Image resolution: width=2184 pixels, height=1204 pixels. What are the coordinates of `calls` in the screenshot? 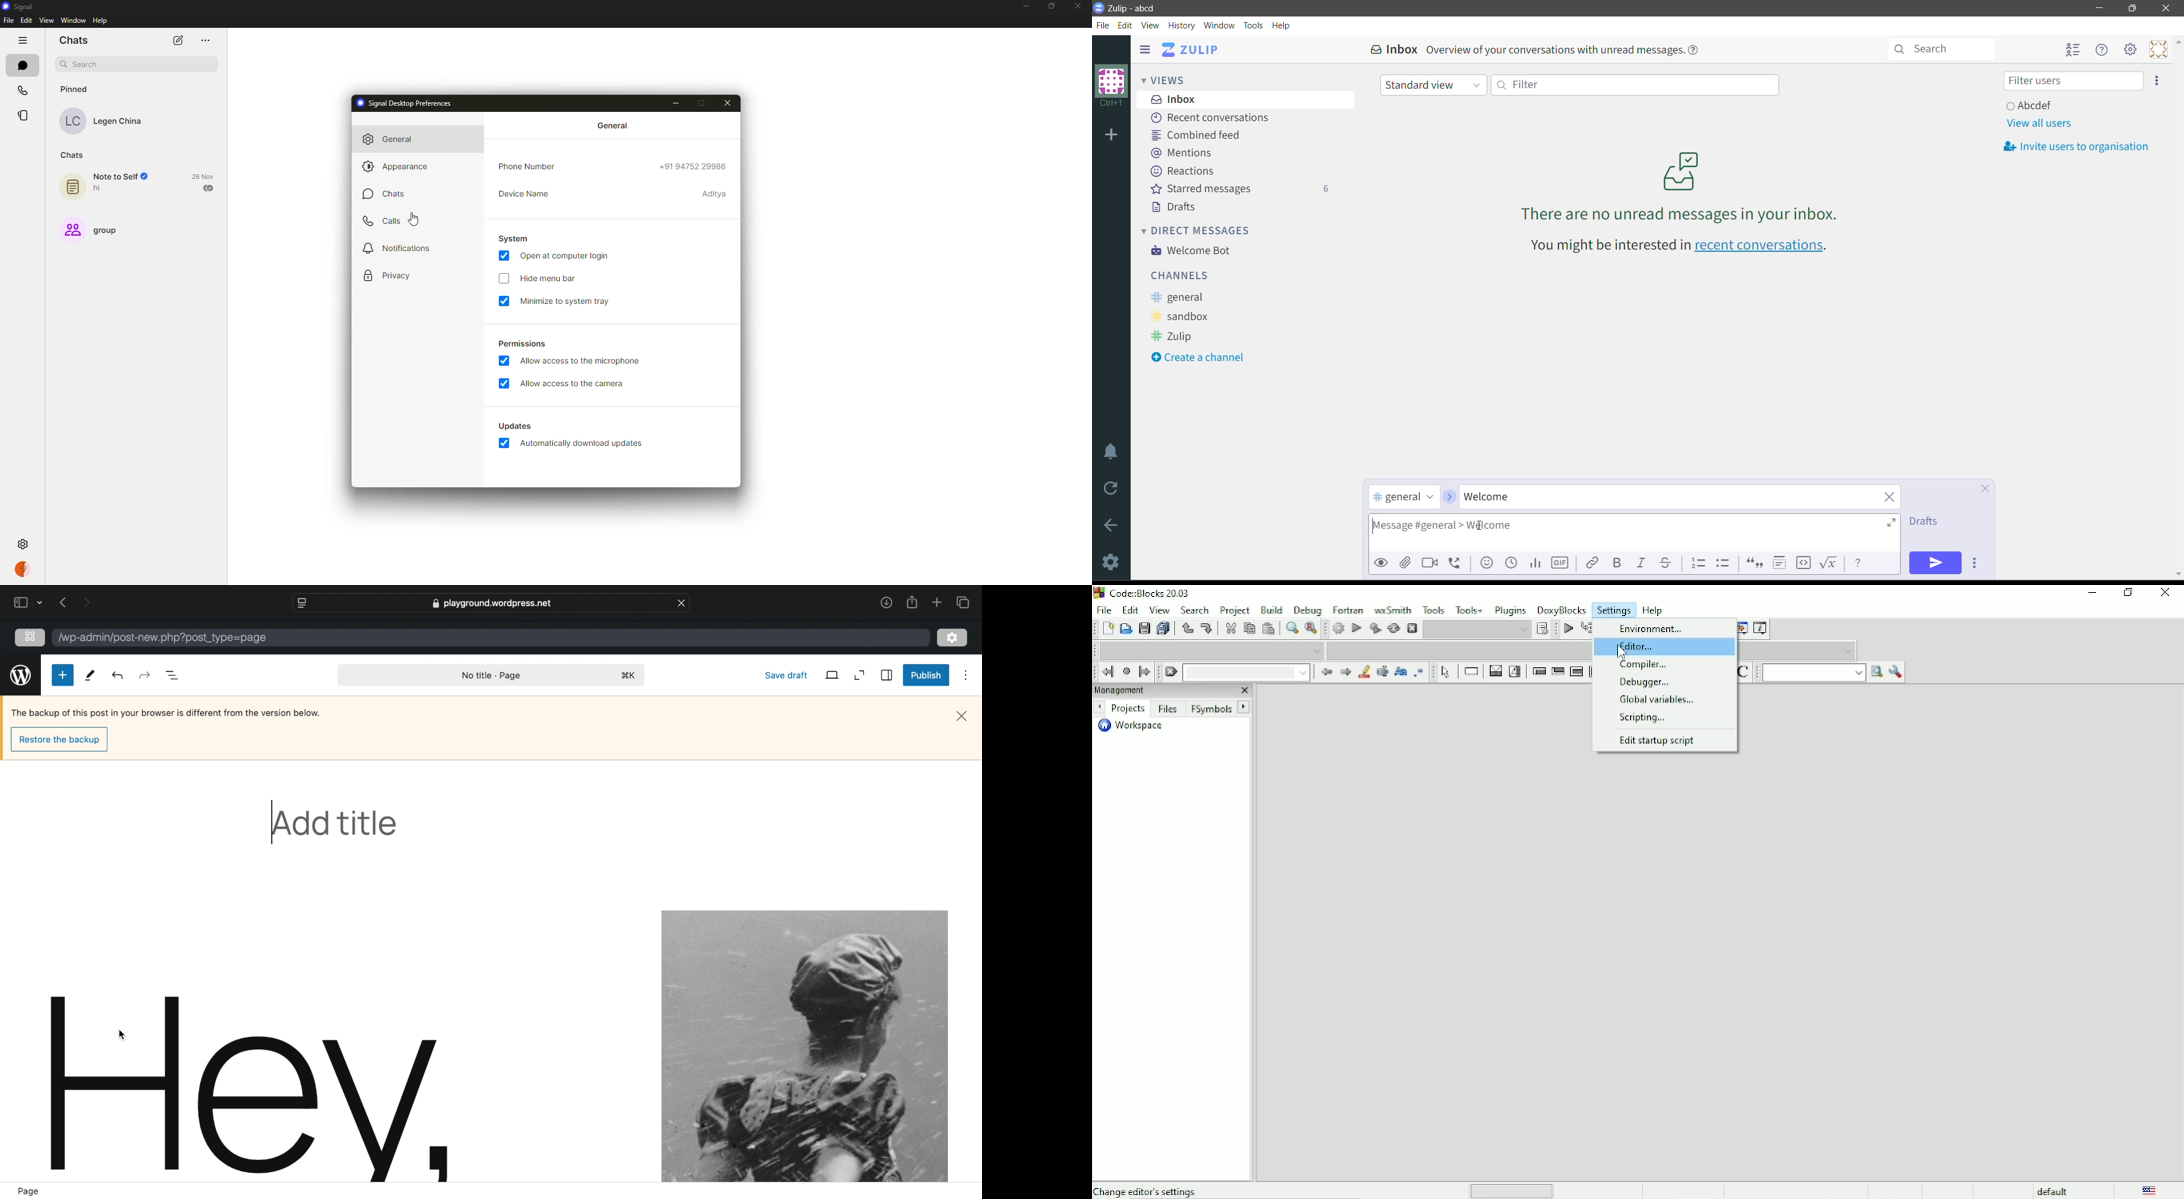 It's located at (24, 90).